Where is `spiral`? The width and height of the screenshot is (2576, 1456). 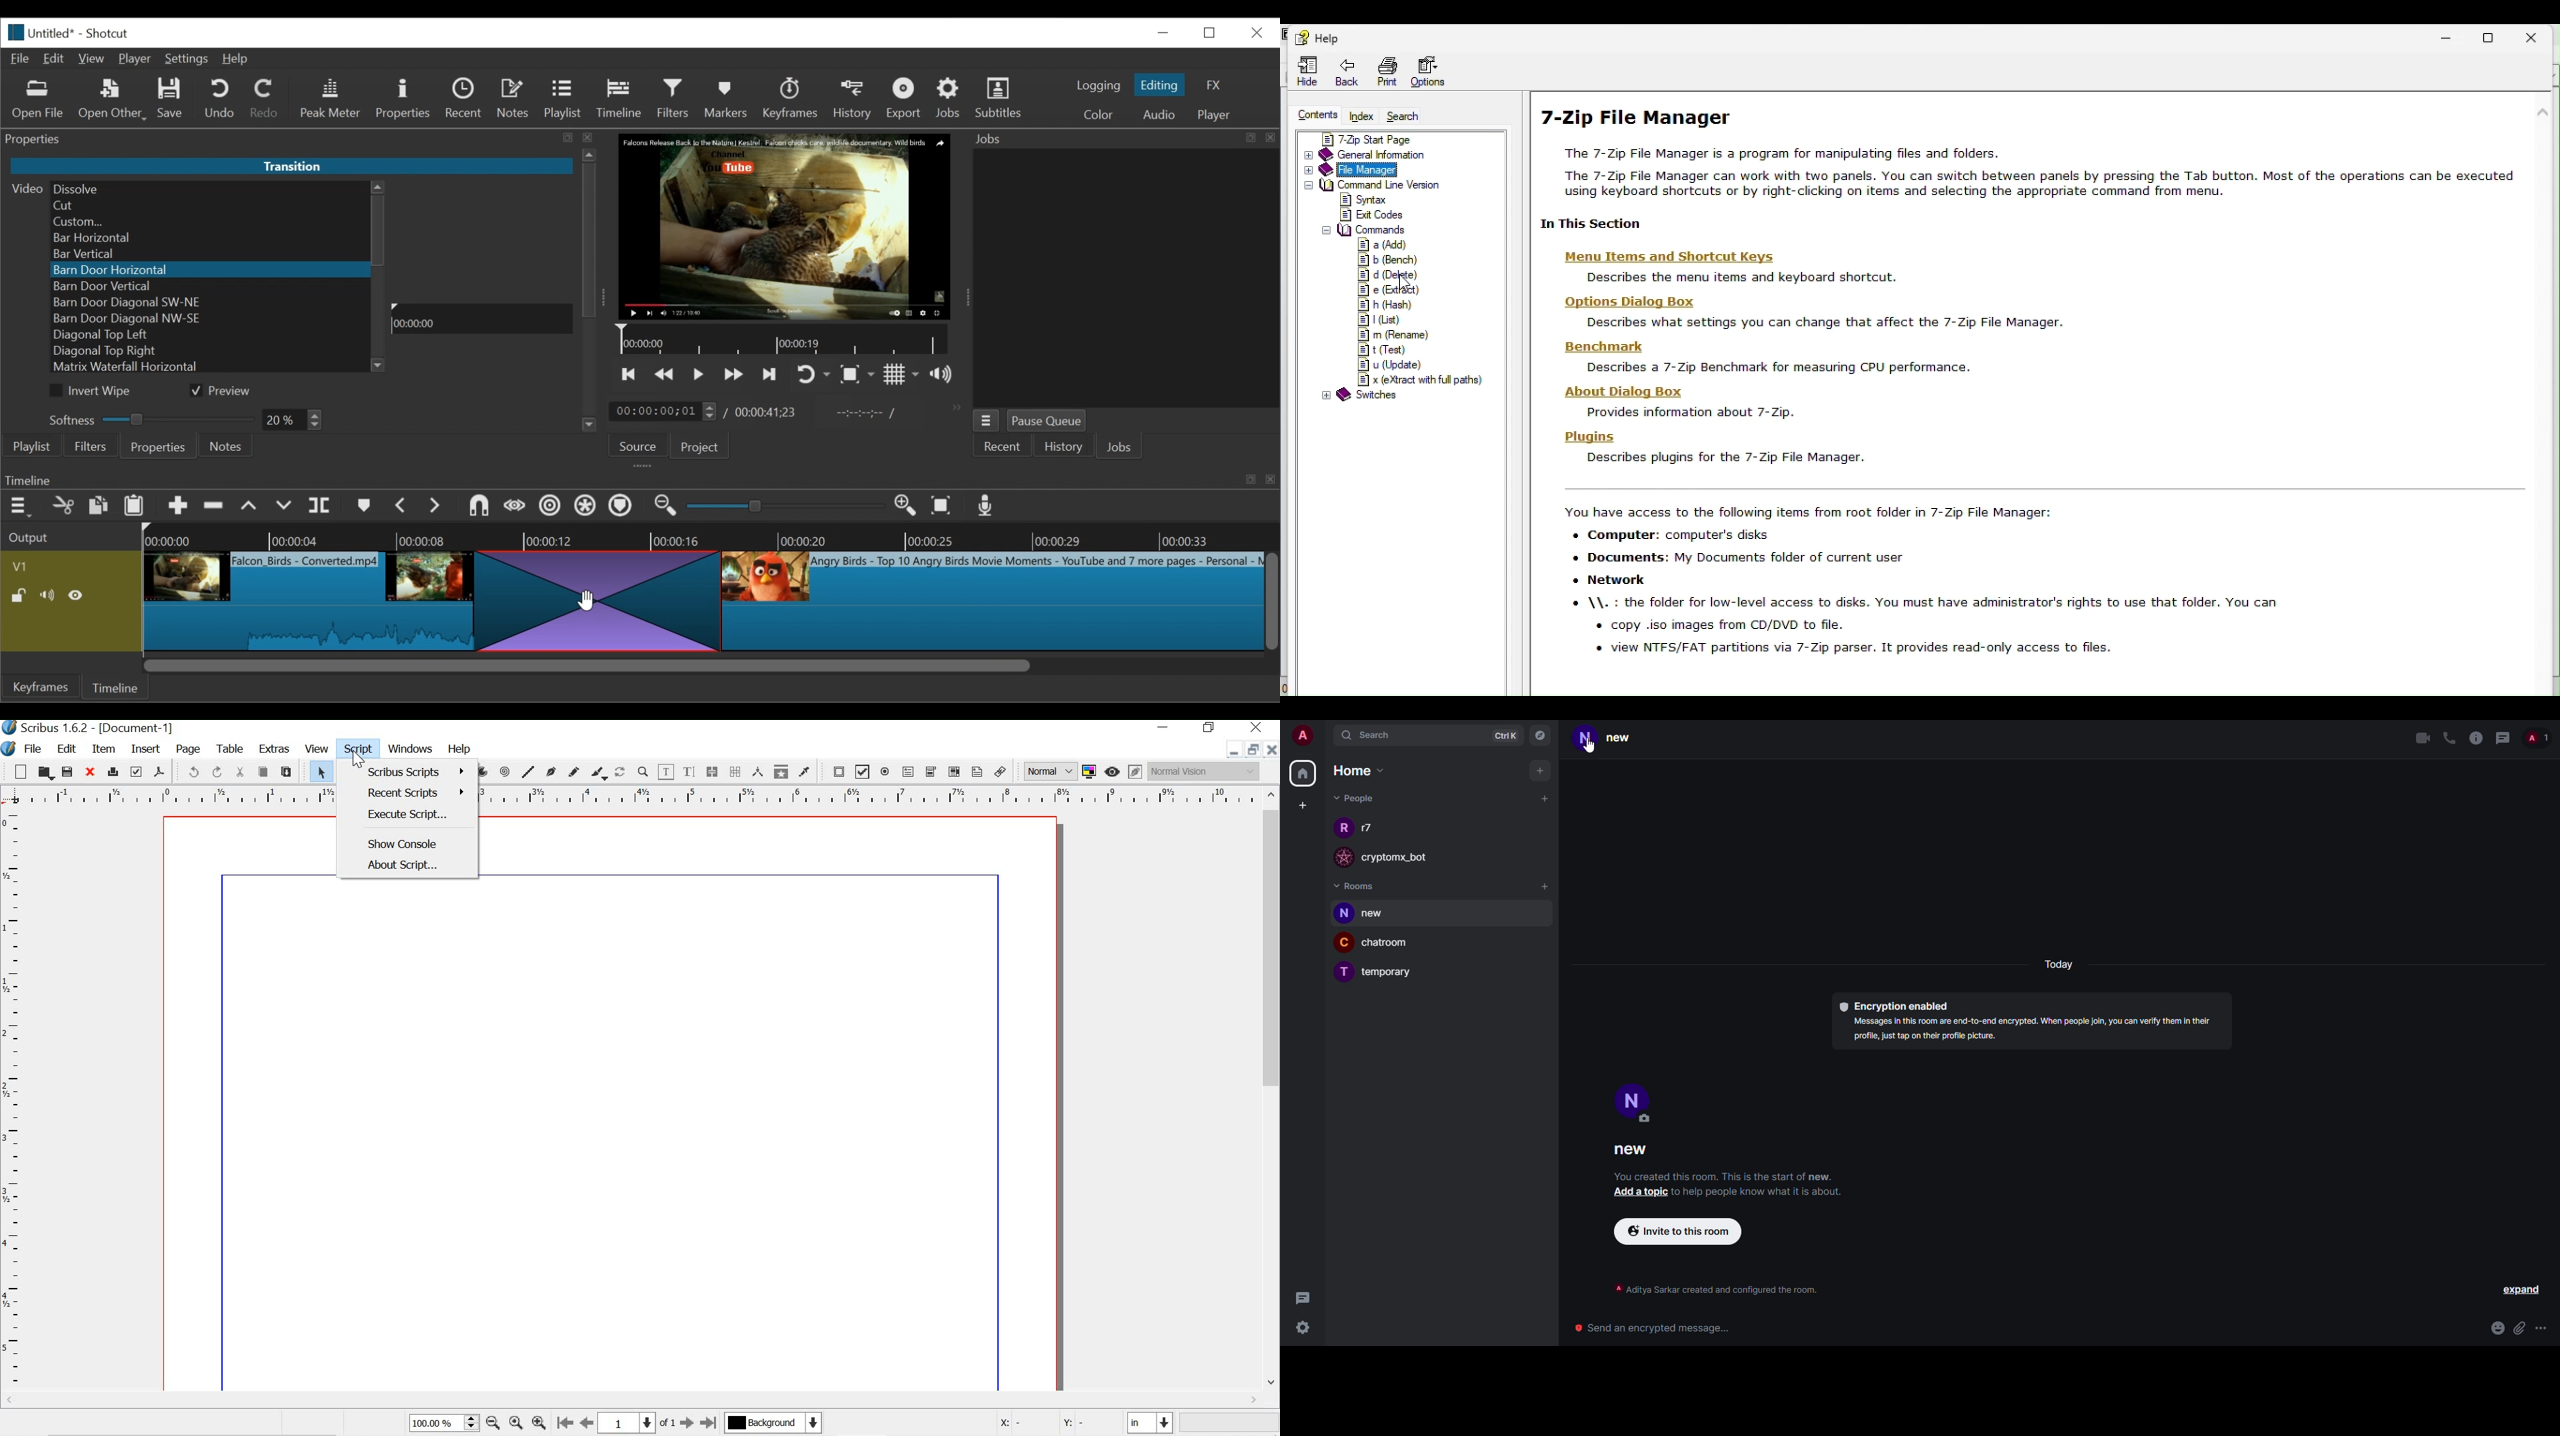 spiral is located at coordinates (504, 771).